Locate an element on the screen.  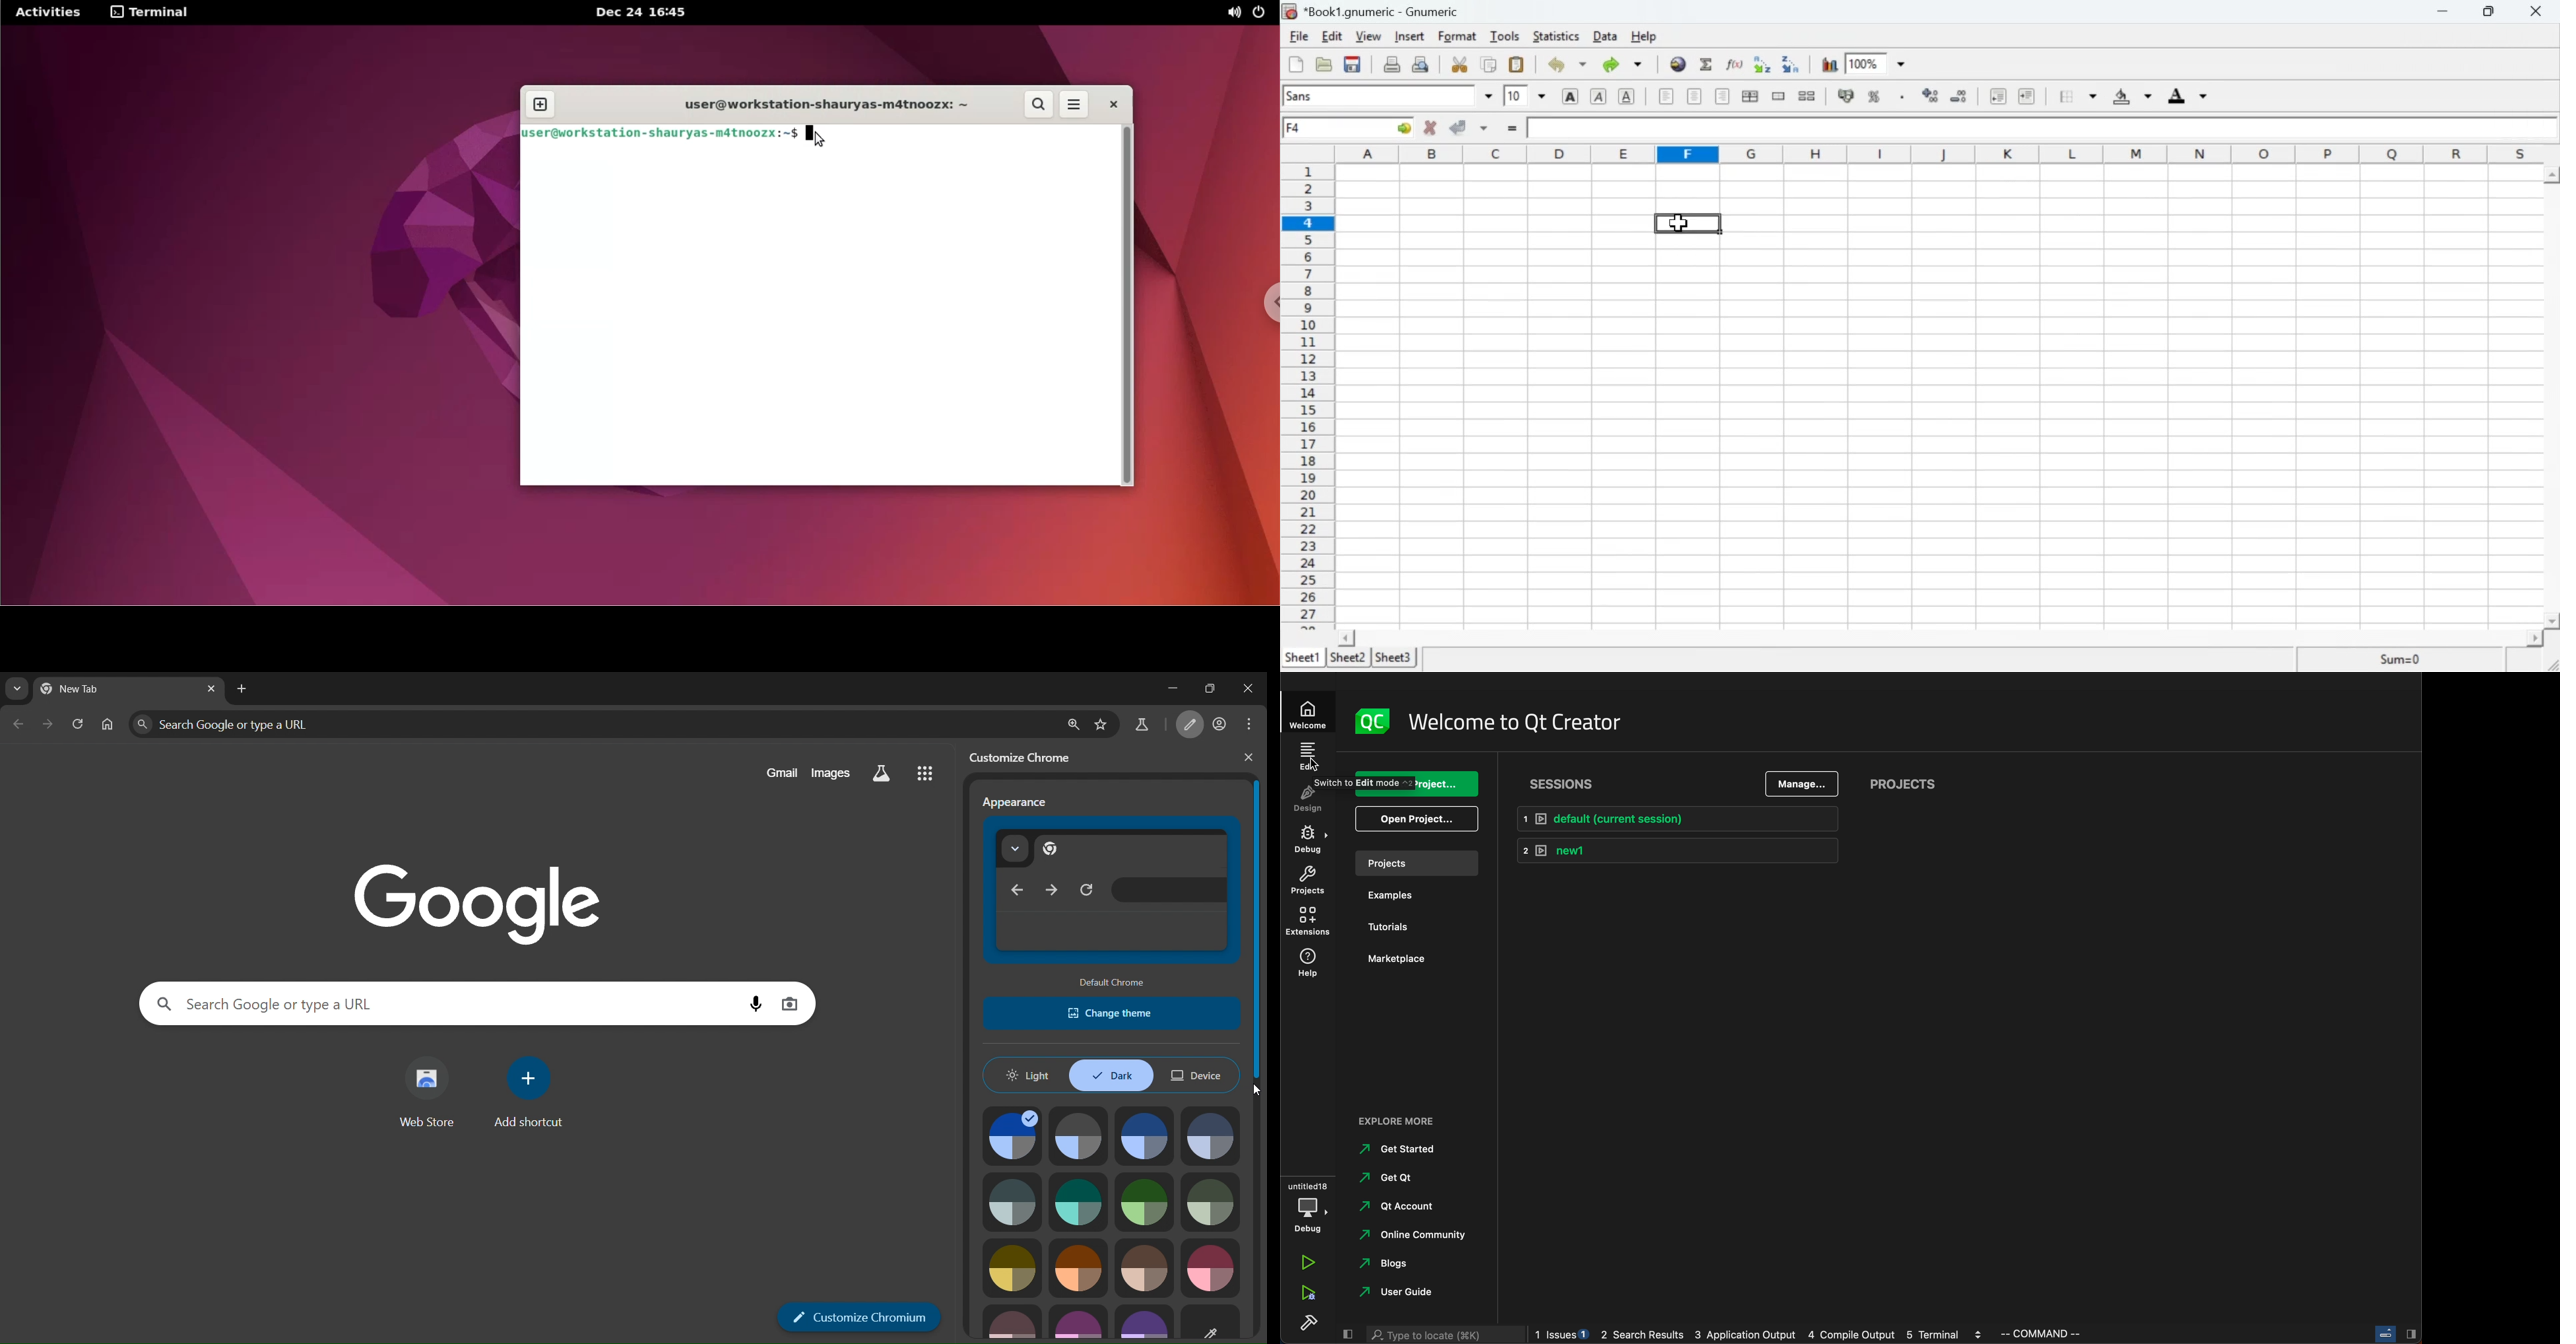
lose tab is located at coordinates (209, 689).